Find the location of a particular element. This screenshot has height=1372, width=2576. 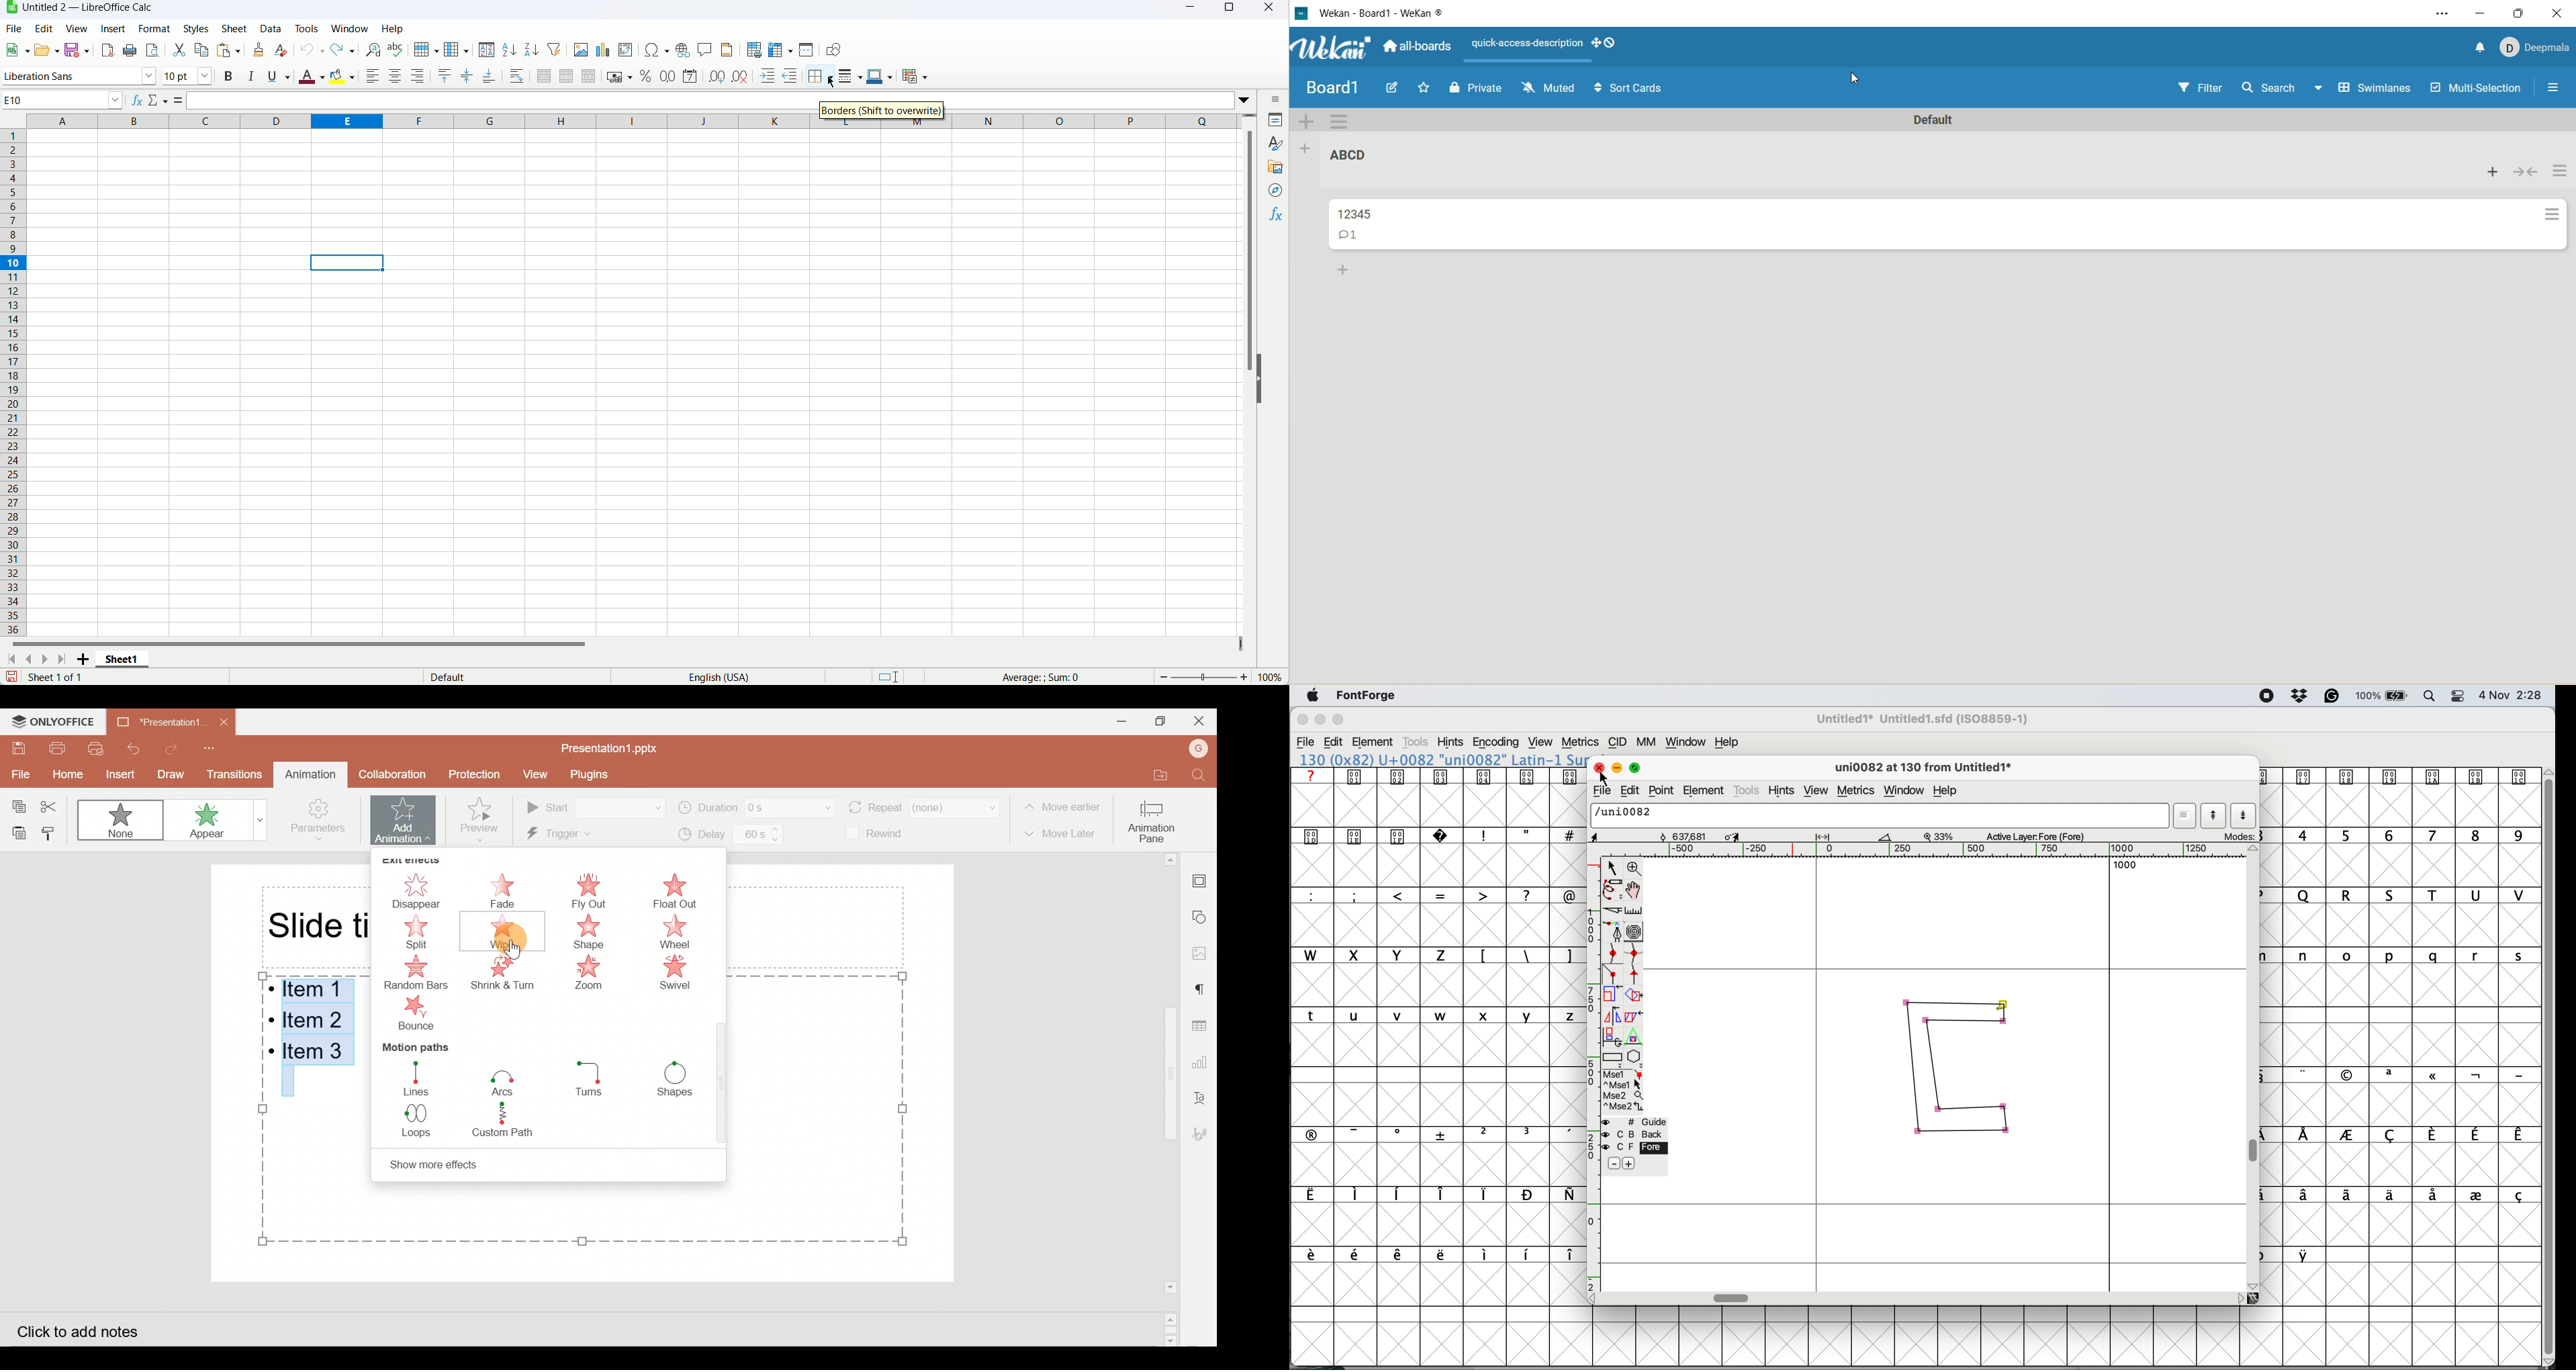

Propertes is located at coordinates (1277, 121).